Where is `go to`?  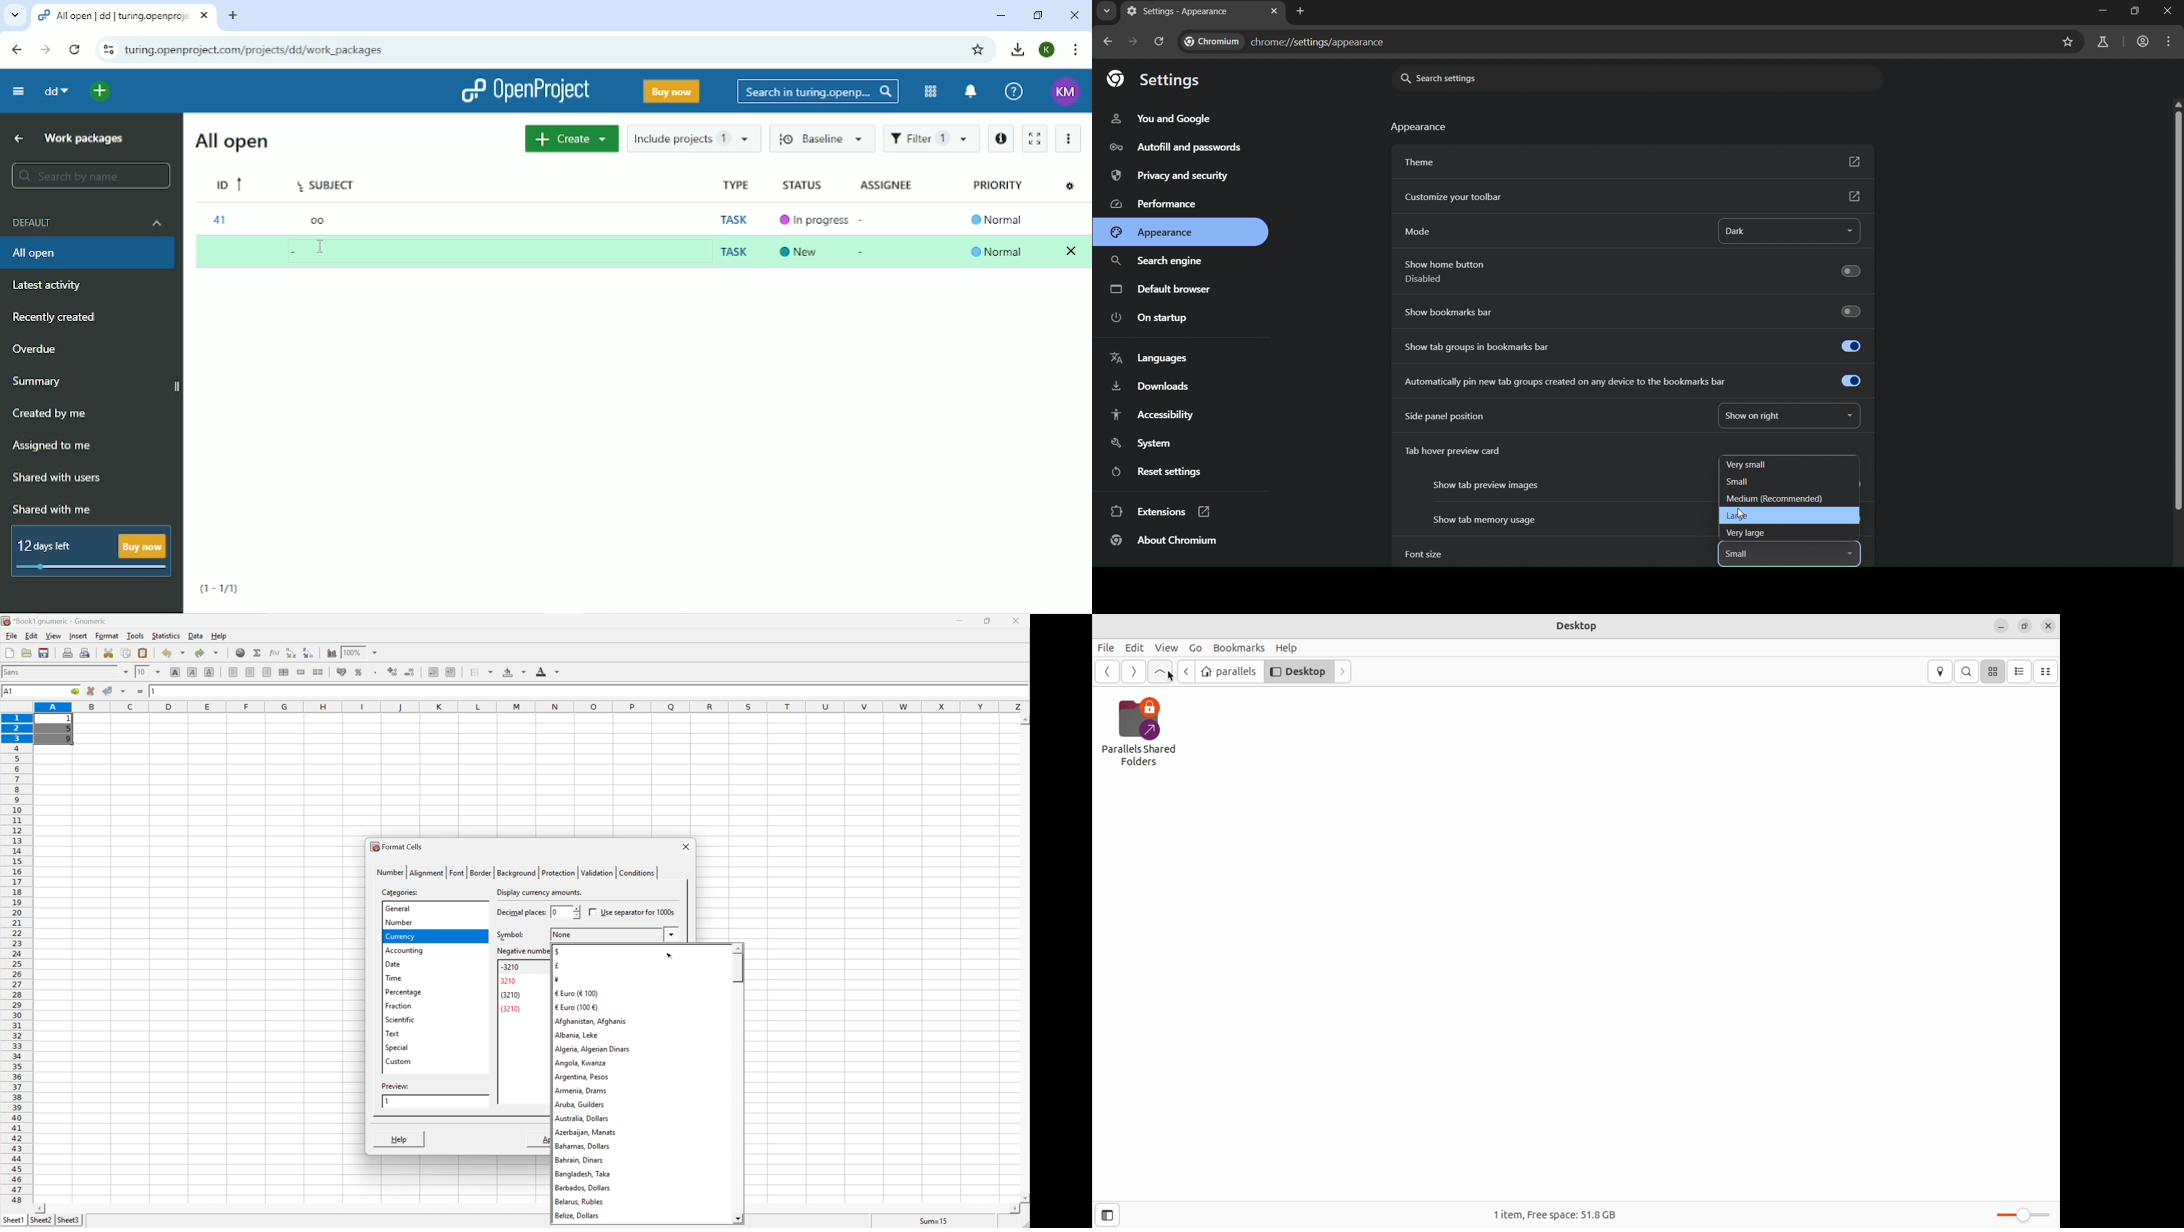 go to is located at coordinates (75, 692).